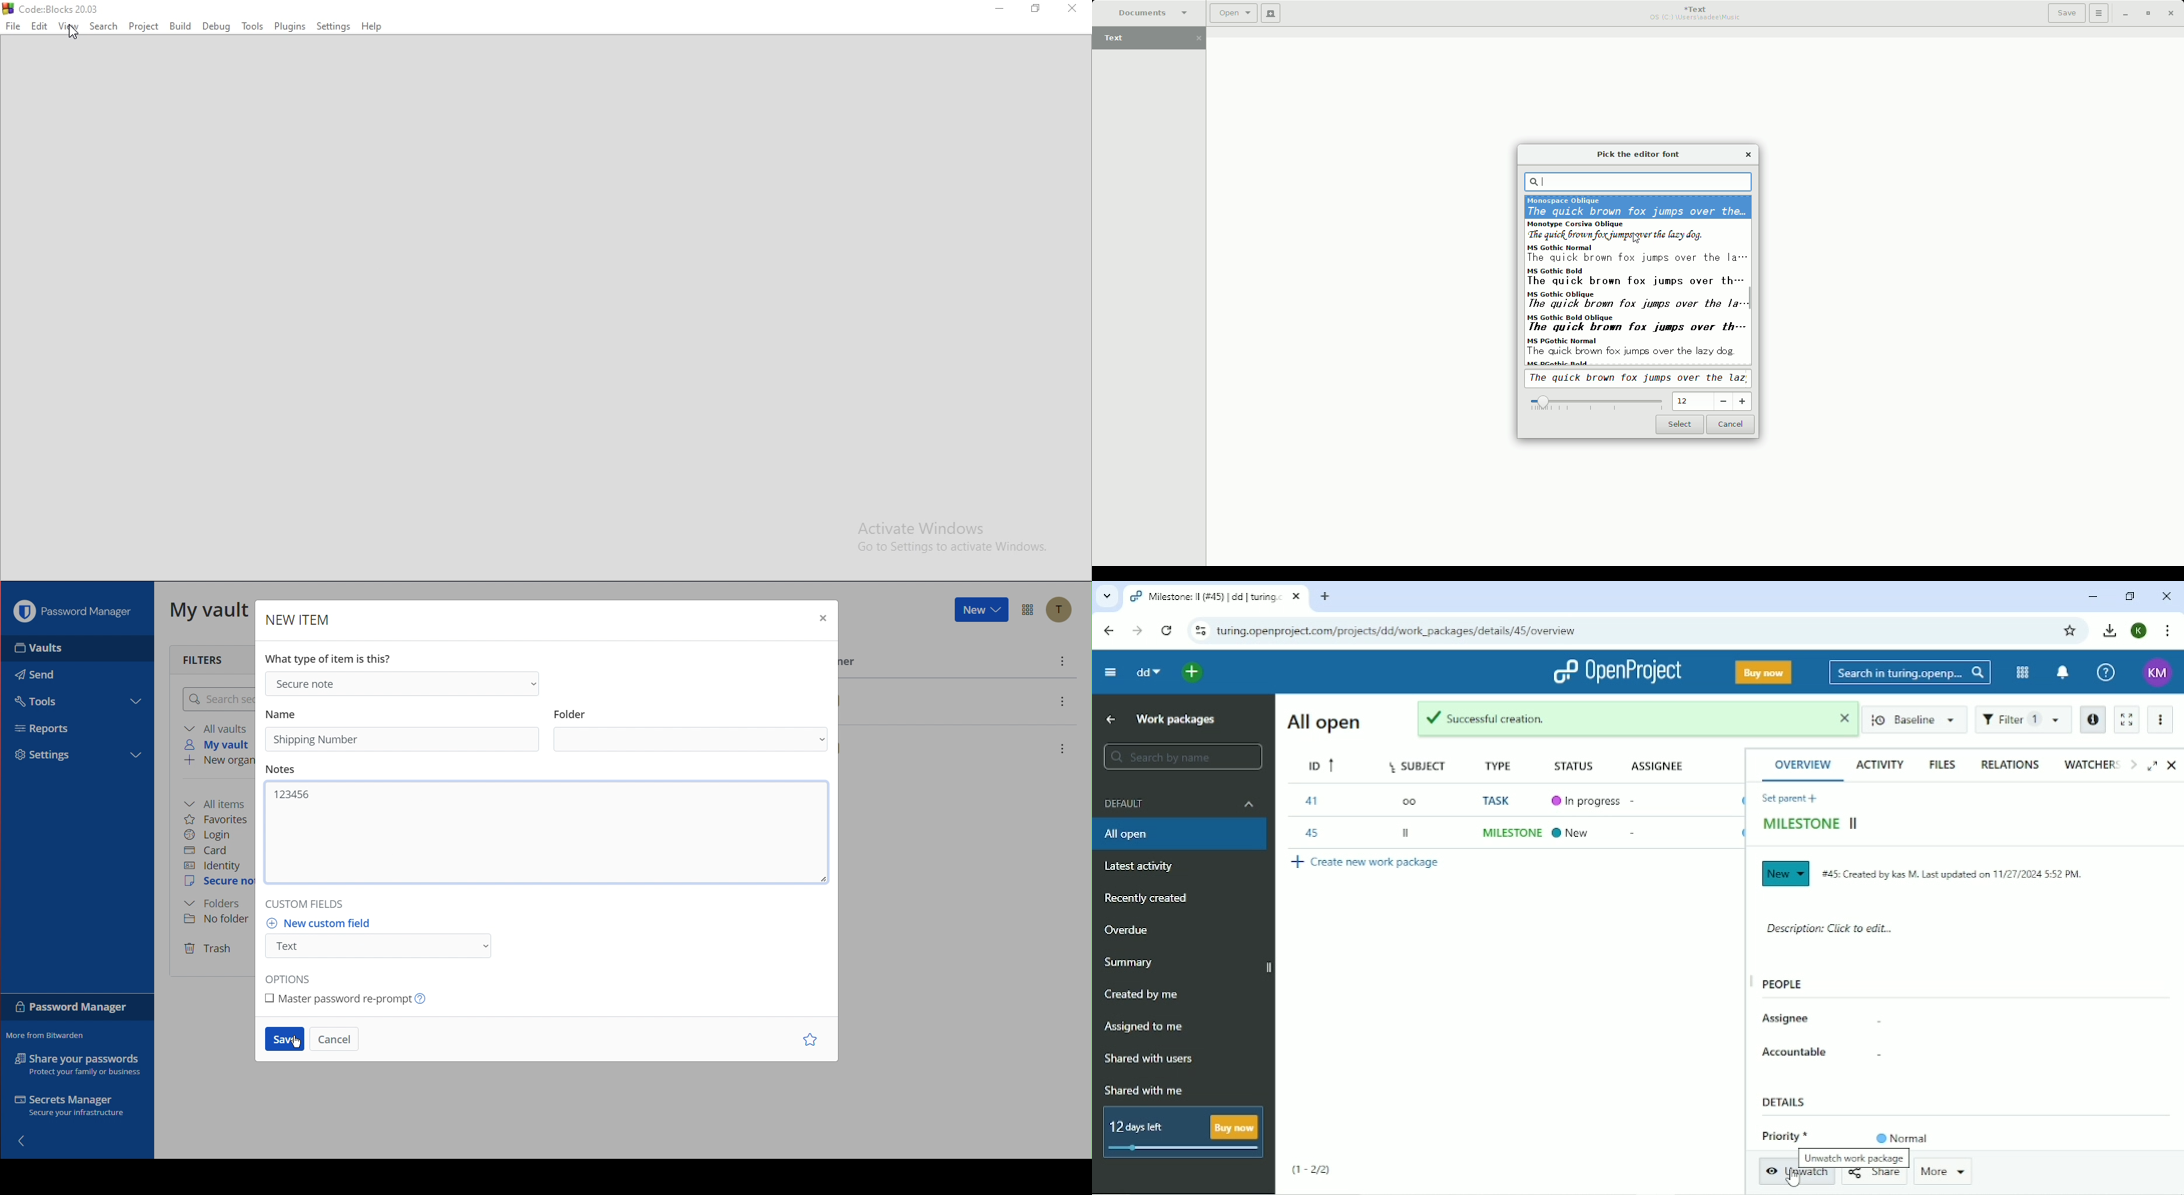 This screenshot has width=2184, height=1204. I want to click on K, so click(2140, 631).